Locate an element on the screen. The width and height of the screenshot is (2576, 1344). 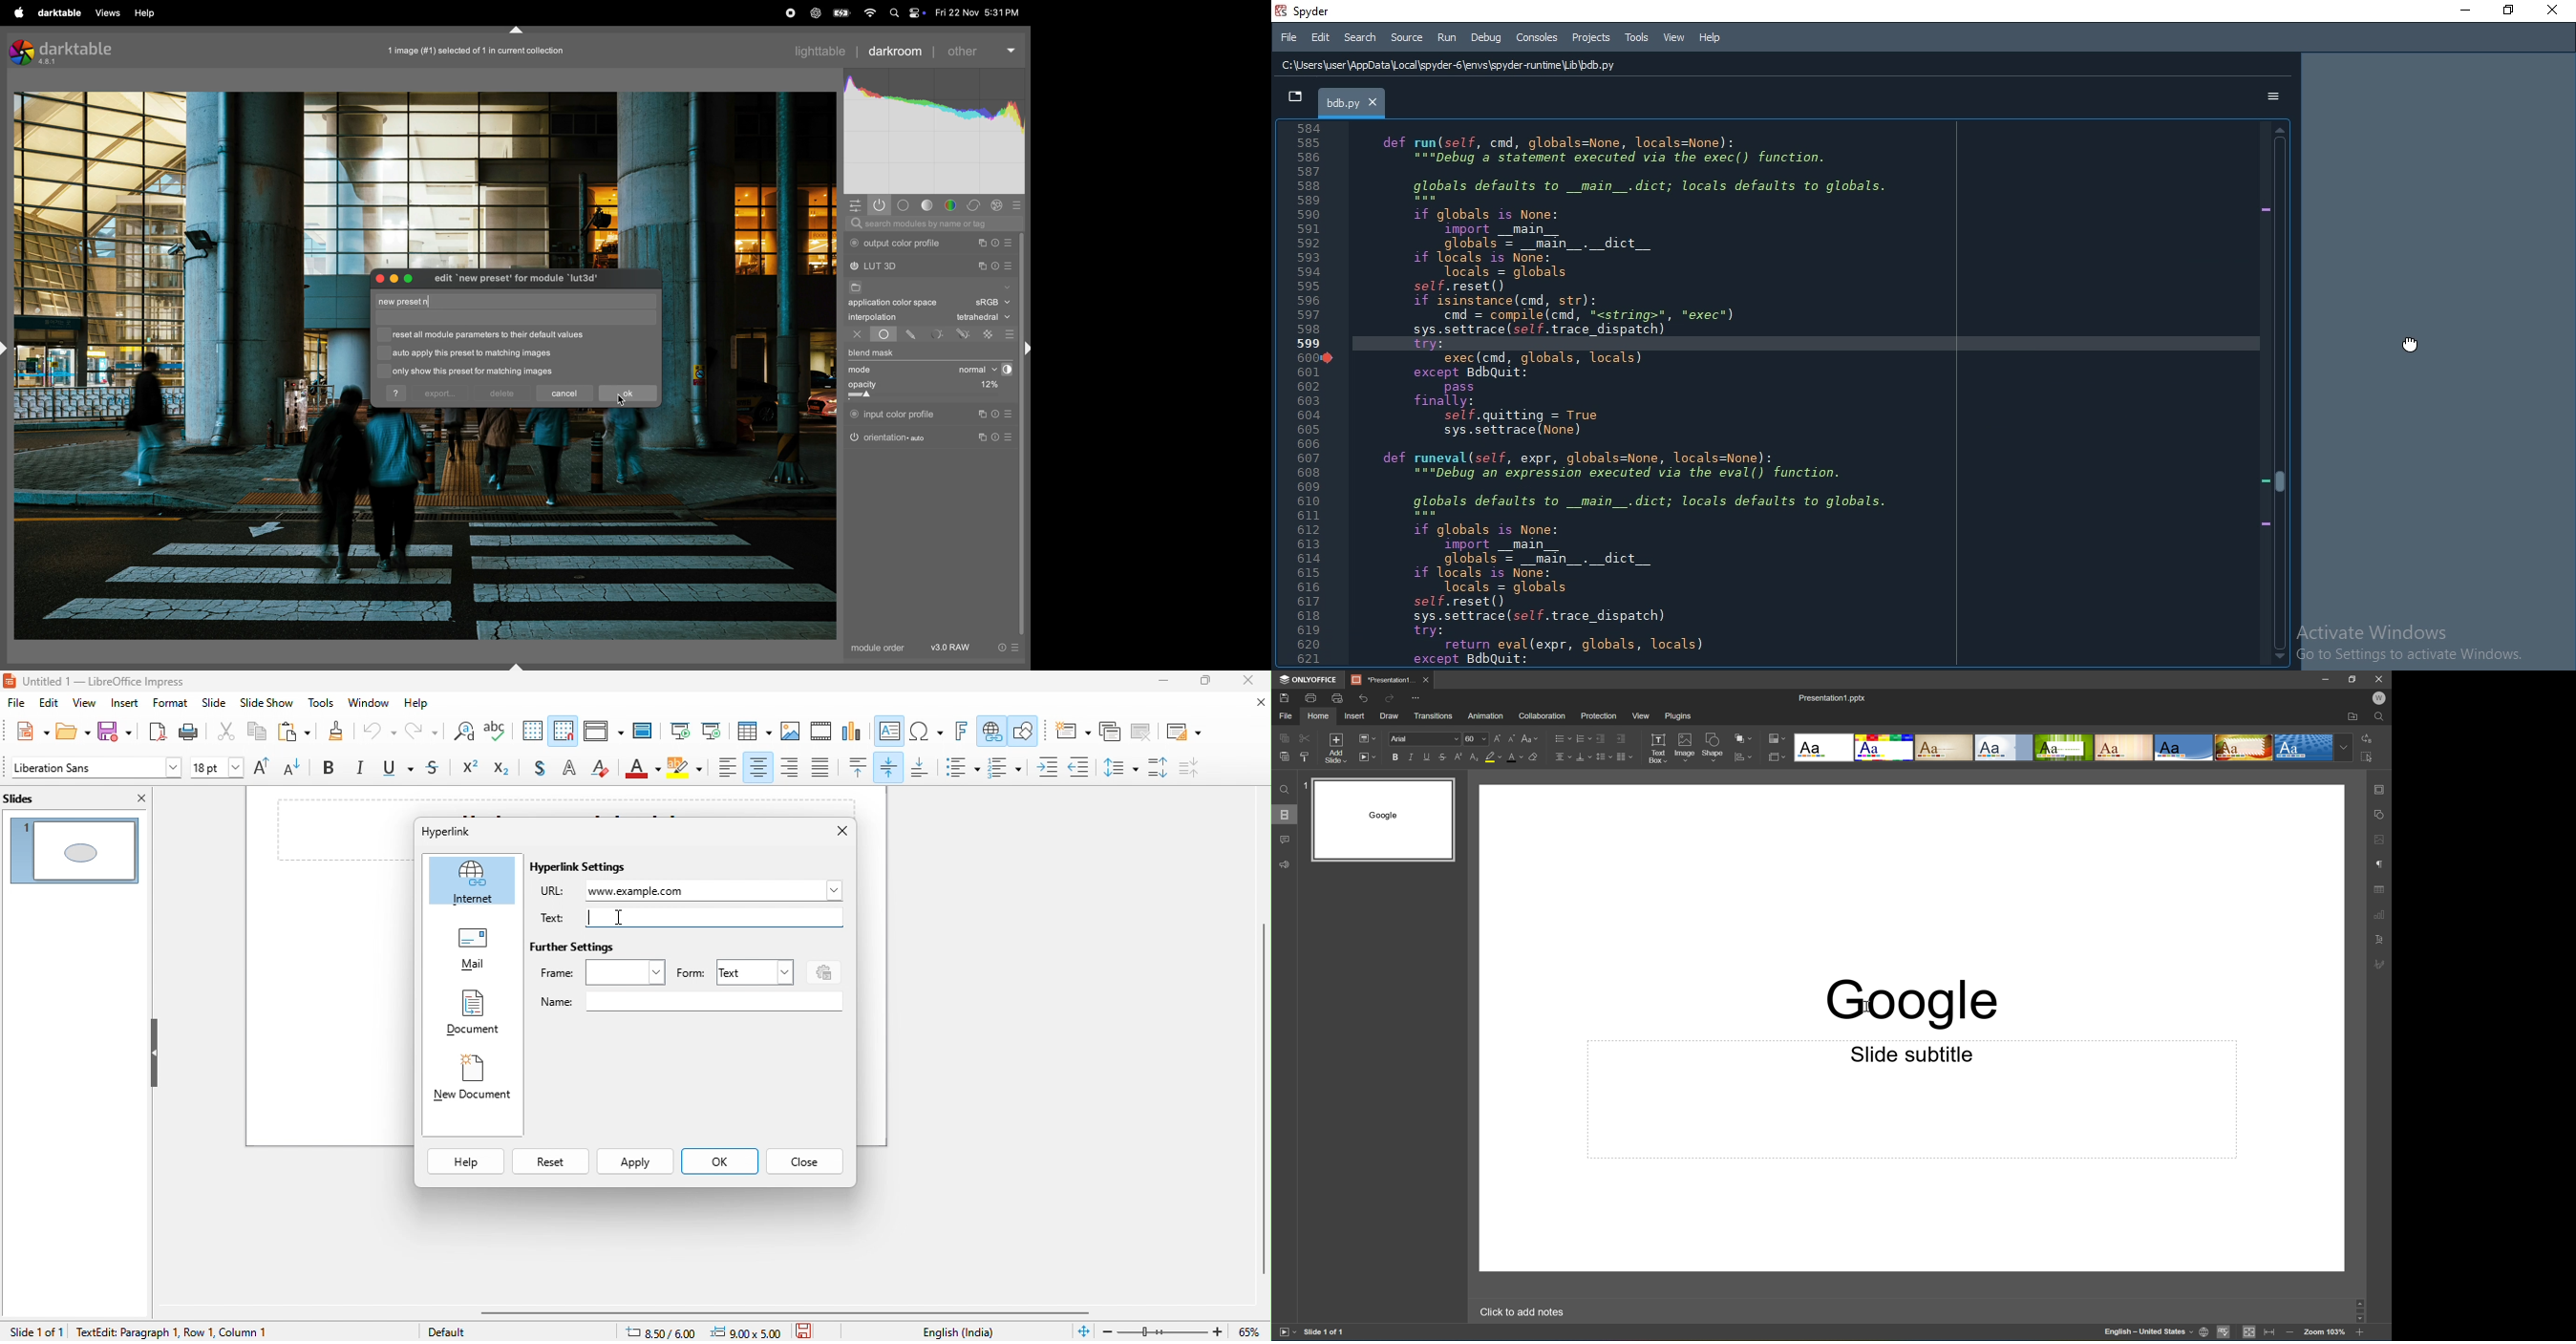
Drop down is located at coordinates (2343, 746).